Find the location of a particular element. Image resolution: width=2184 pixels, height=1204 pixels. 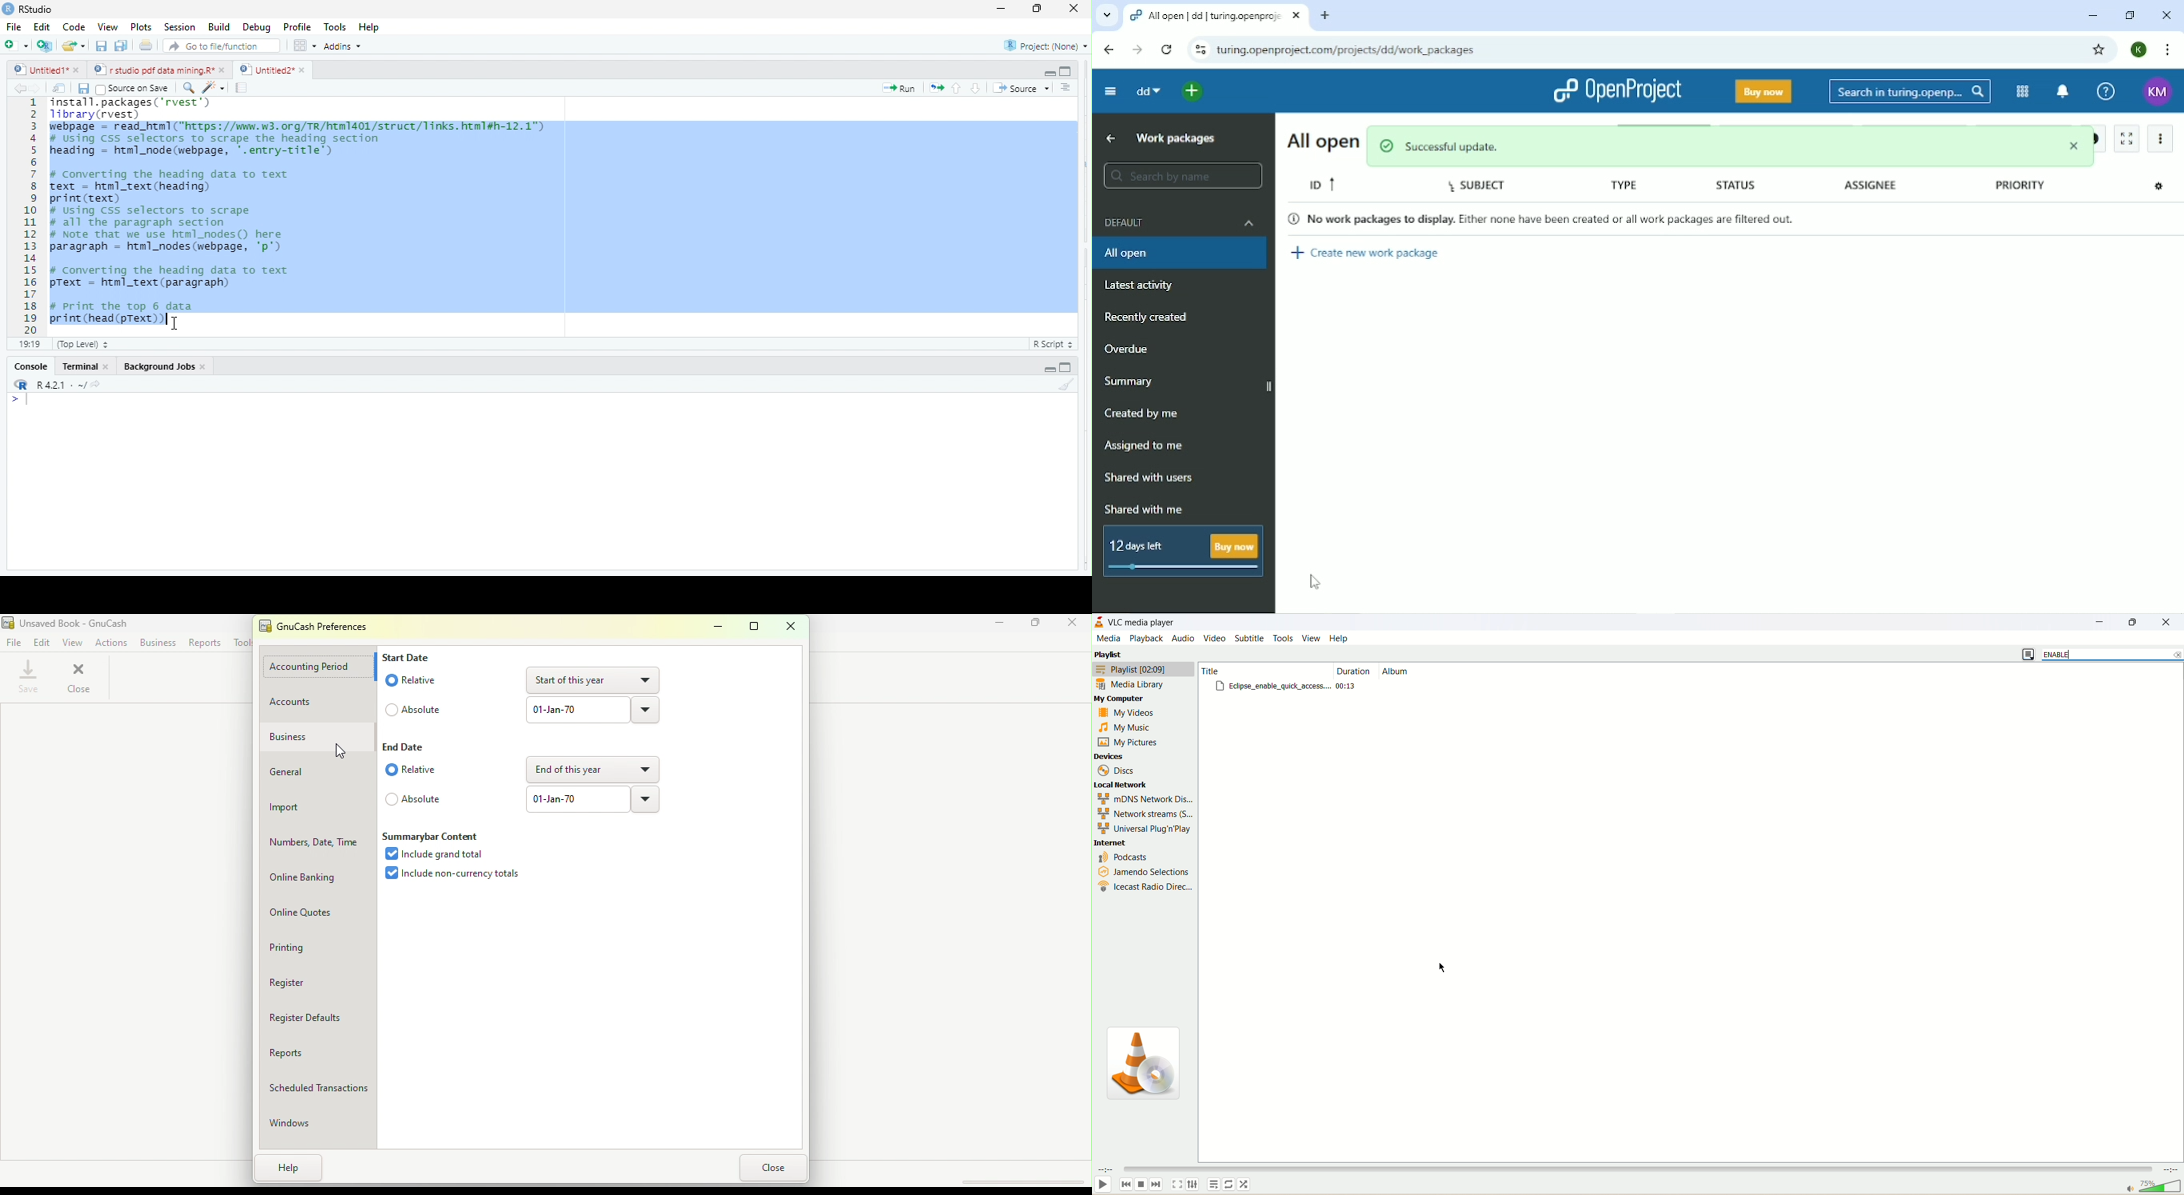

print the current file is located at coordinates (143, 46).